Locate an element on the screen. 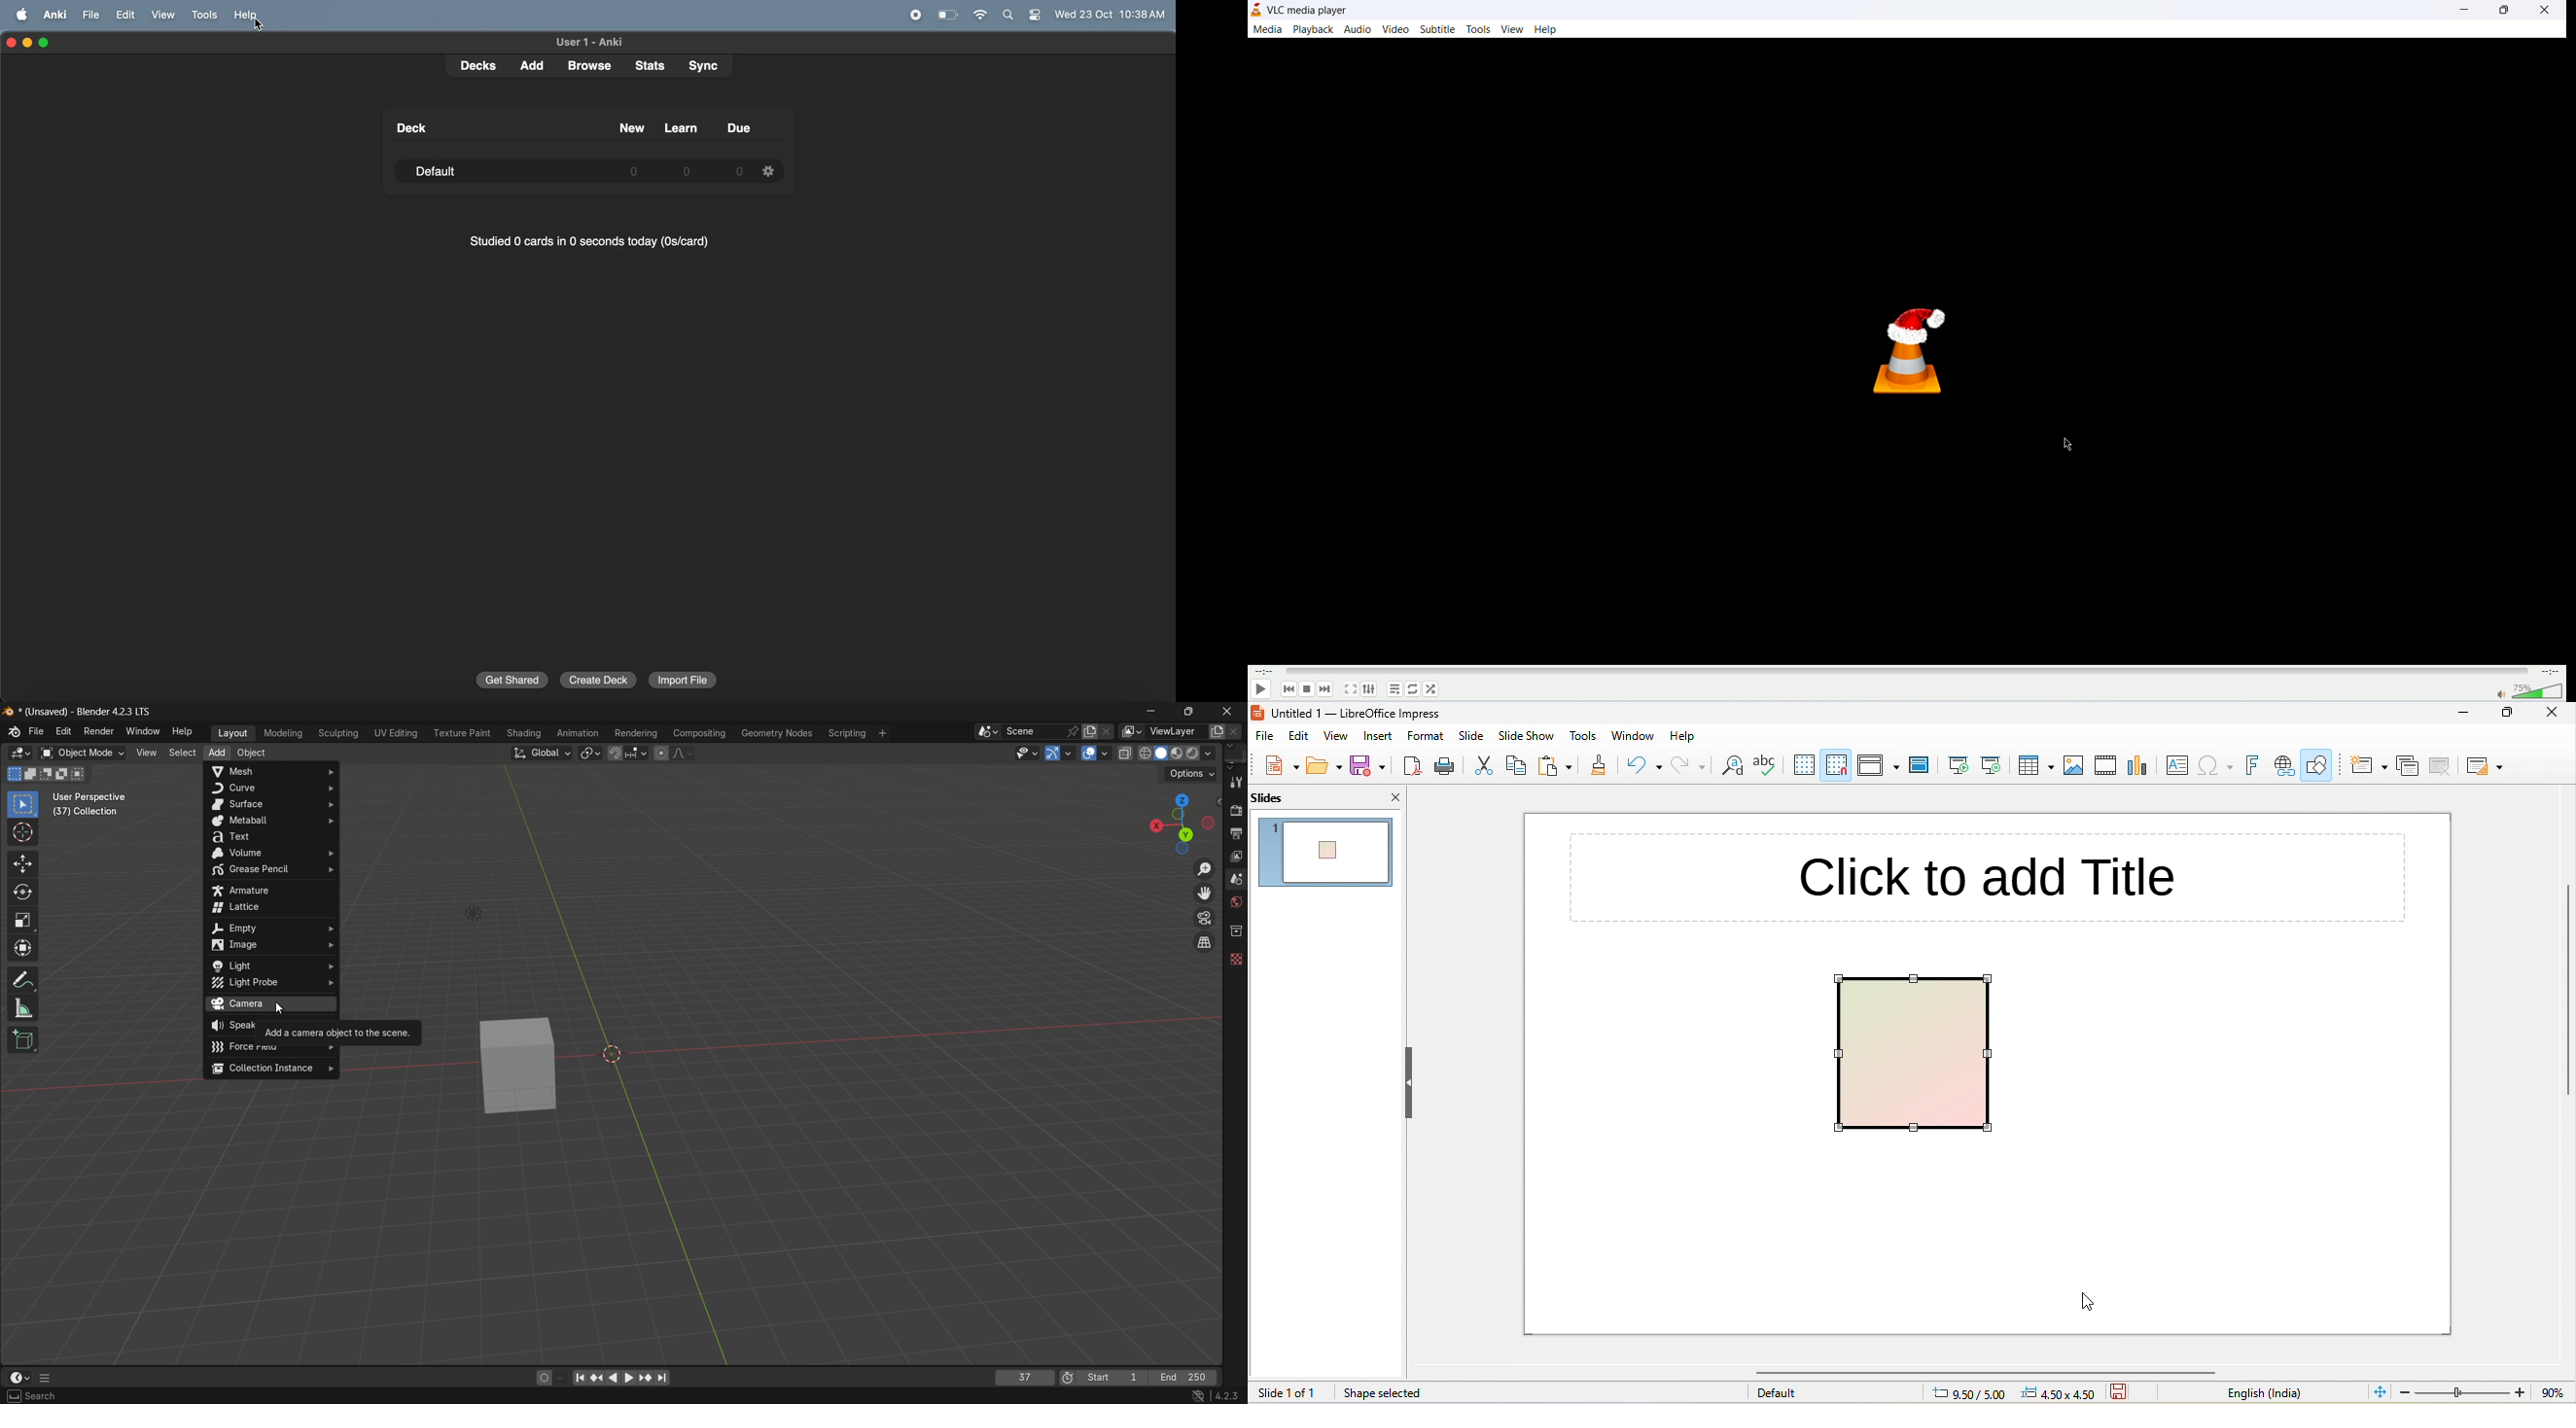  Toggles is located at coordinates (1035, 16).